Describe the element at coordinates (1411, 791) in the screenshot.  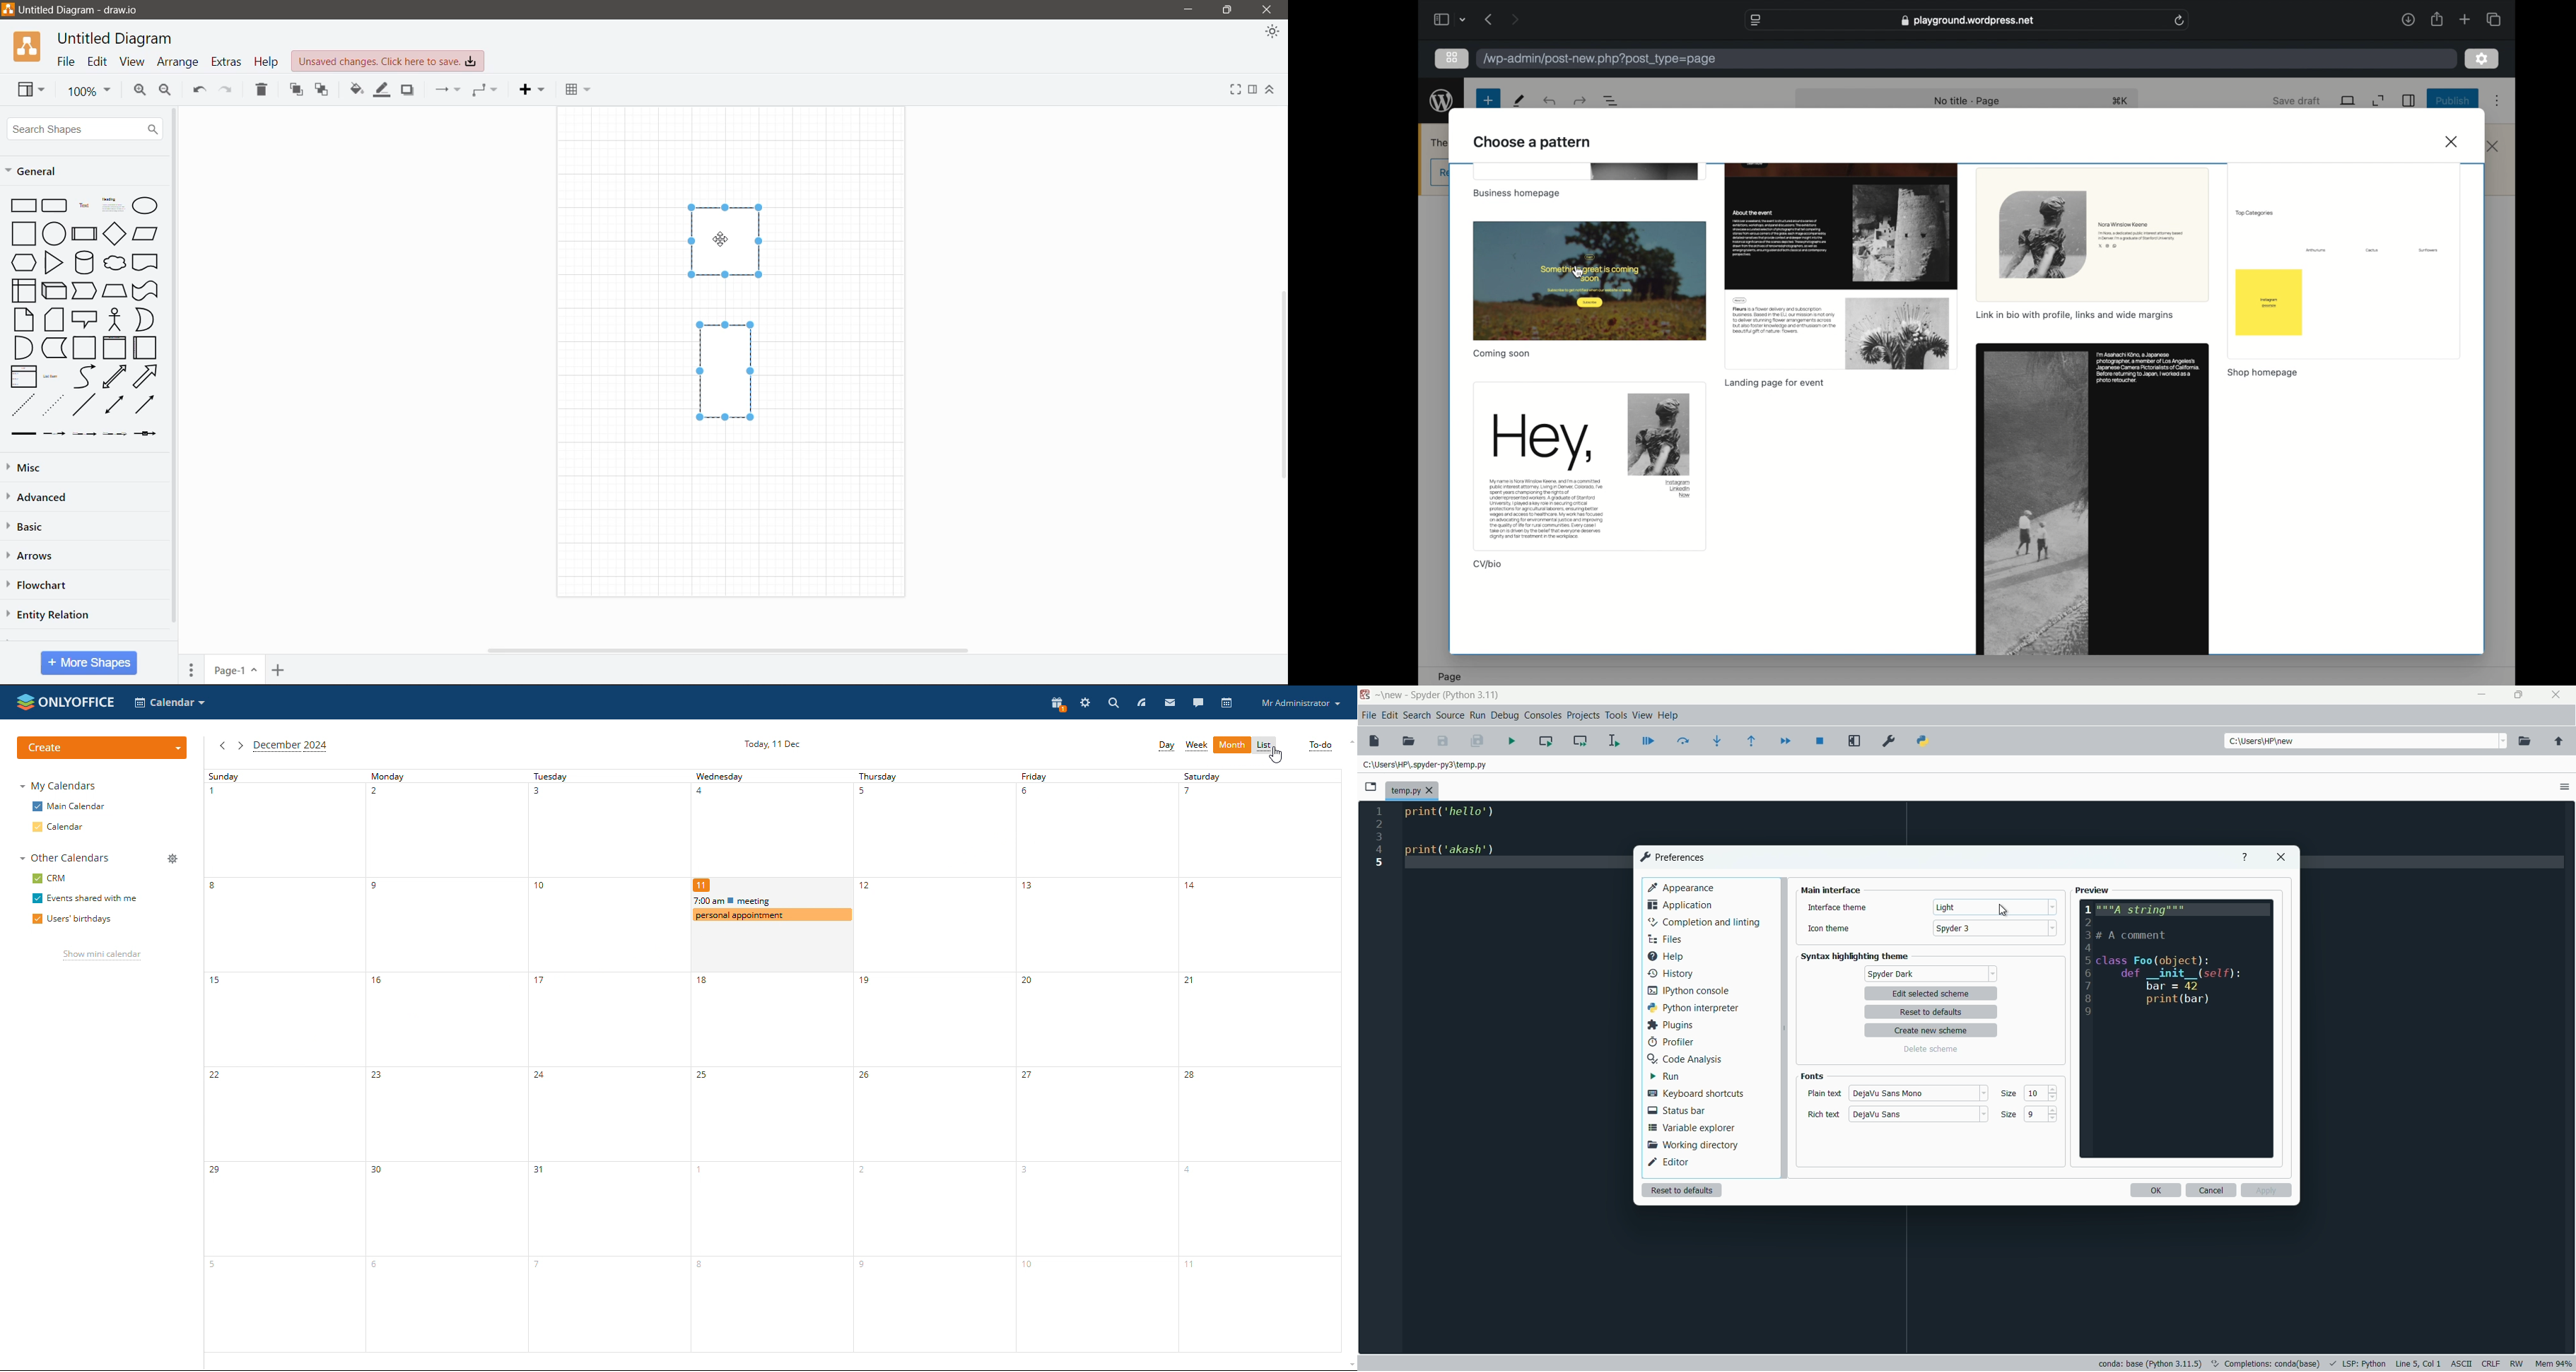
I see `file name` at that location.